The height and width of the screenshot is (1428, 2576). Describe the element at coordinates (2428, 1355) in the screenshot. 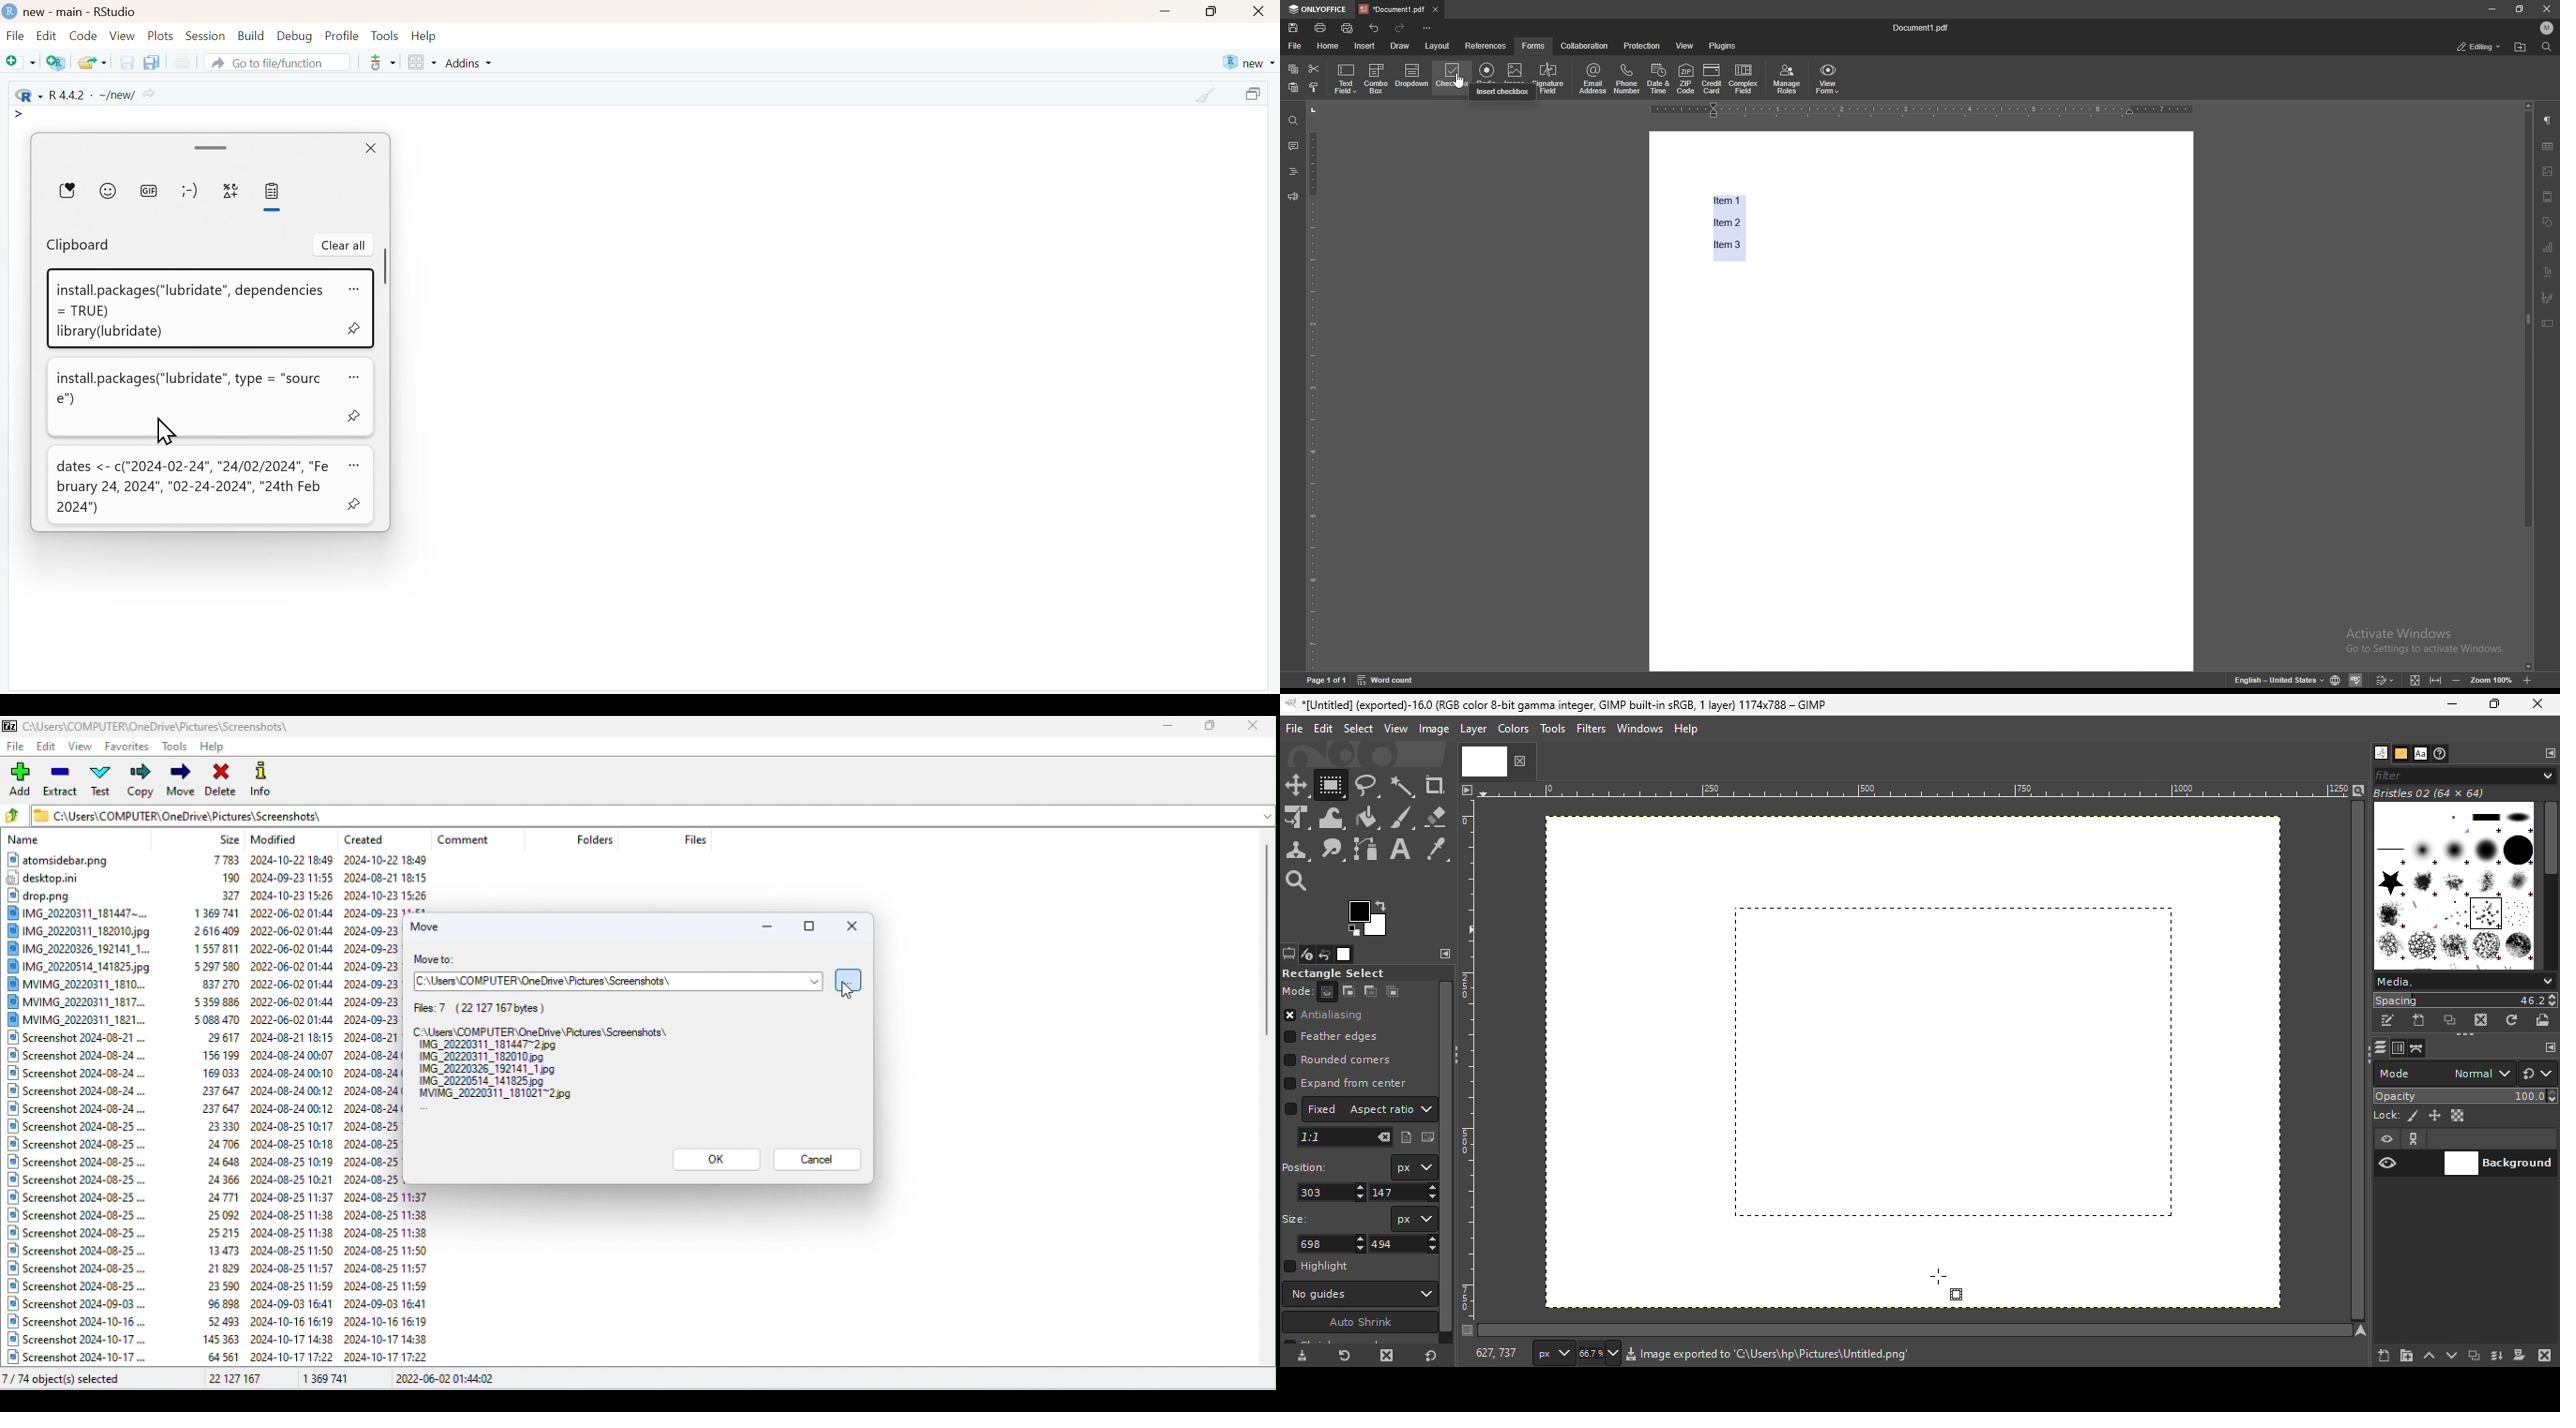

I see `Raise this layer` at that location.